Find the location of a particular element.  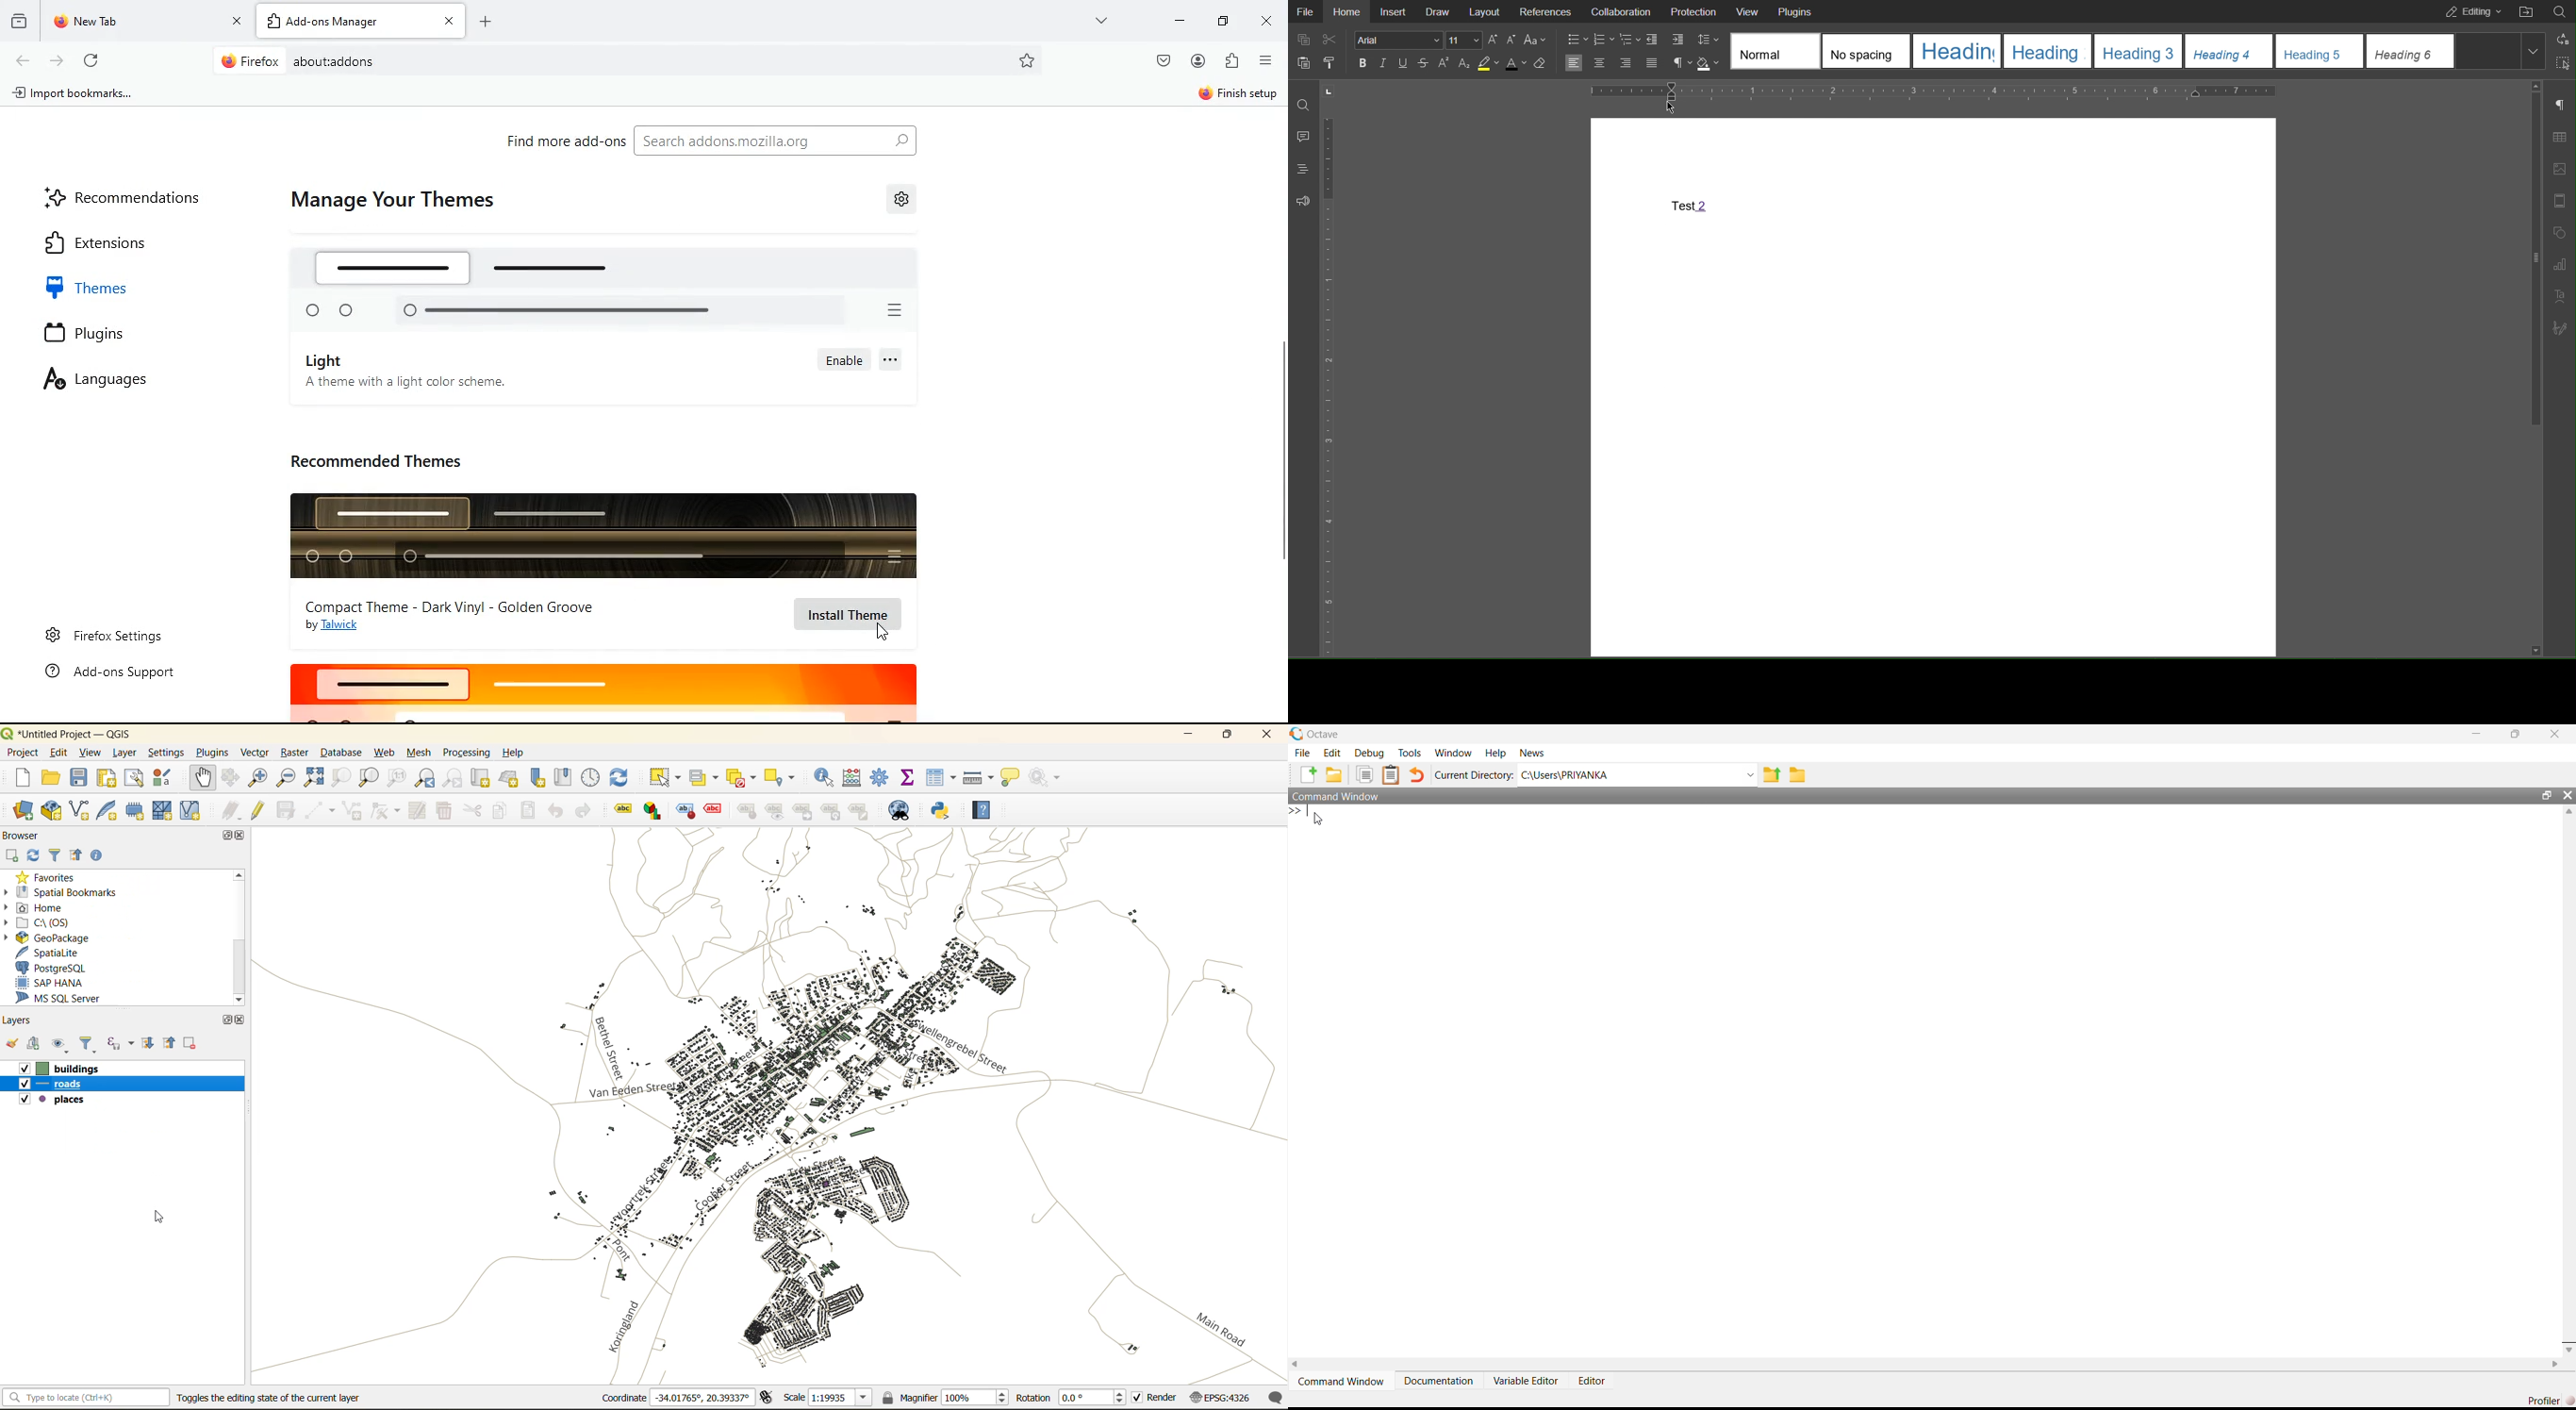

share folder is located at coordinates (1771, 775).